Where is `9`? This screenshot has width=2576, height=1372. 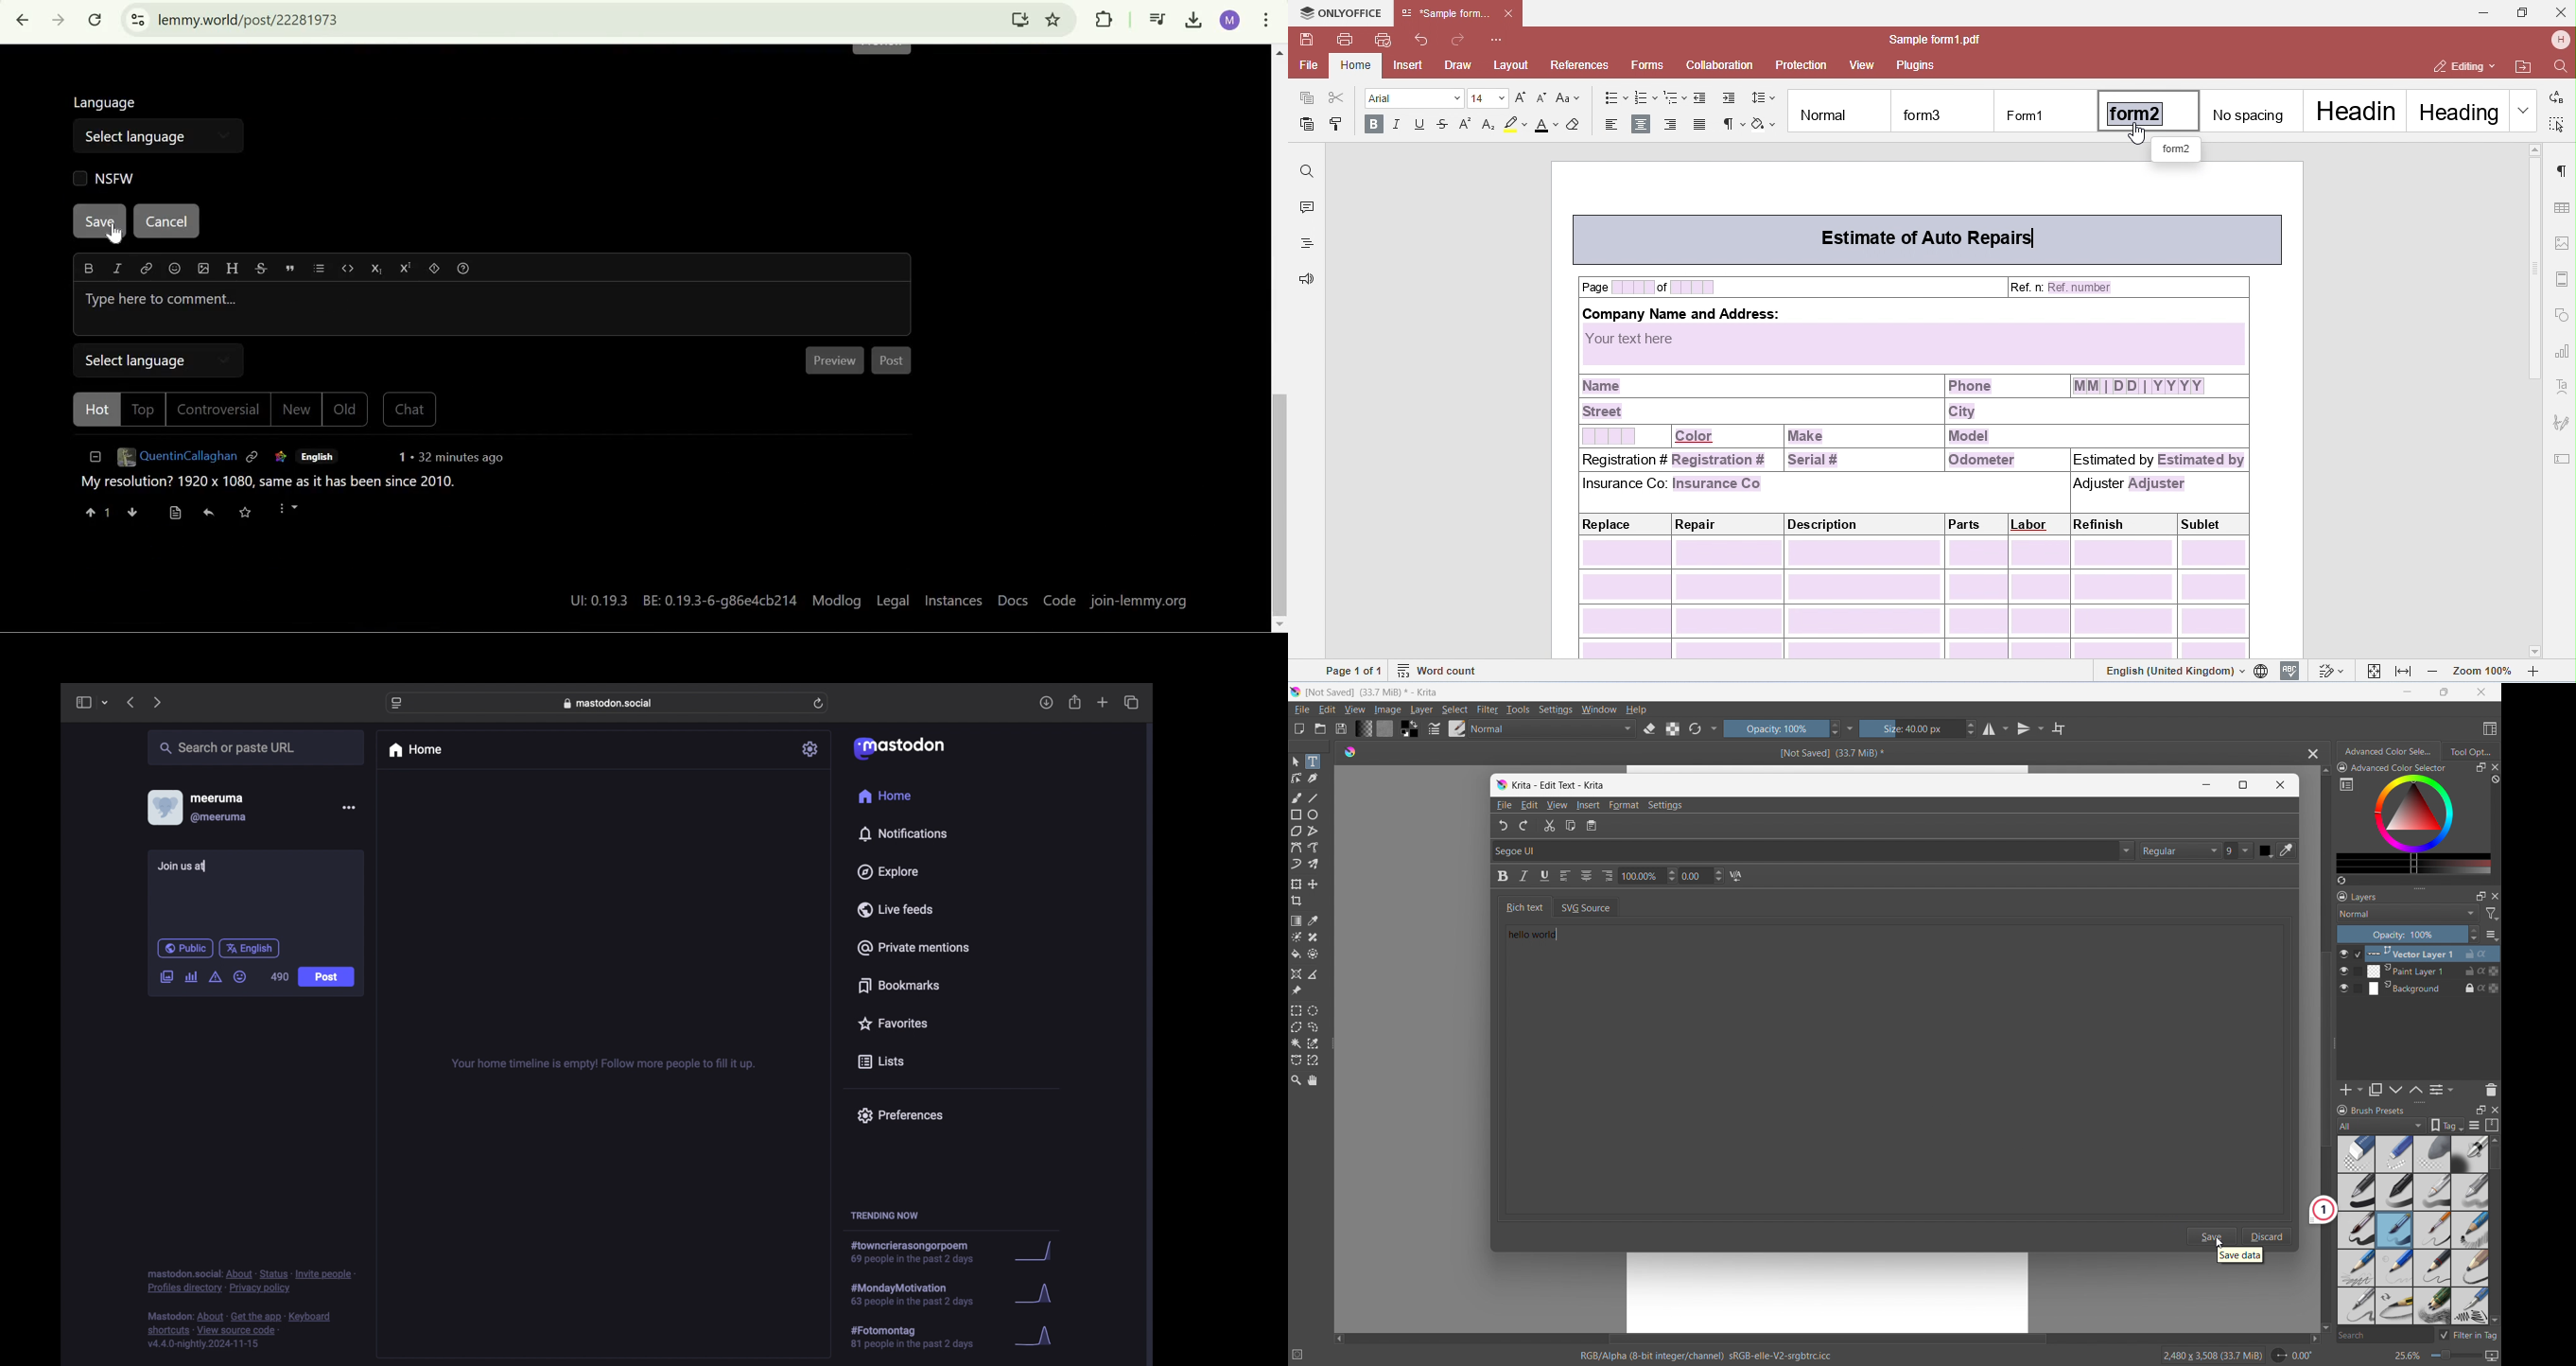 9 is located at coordinates (2240, 851).